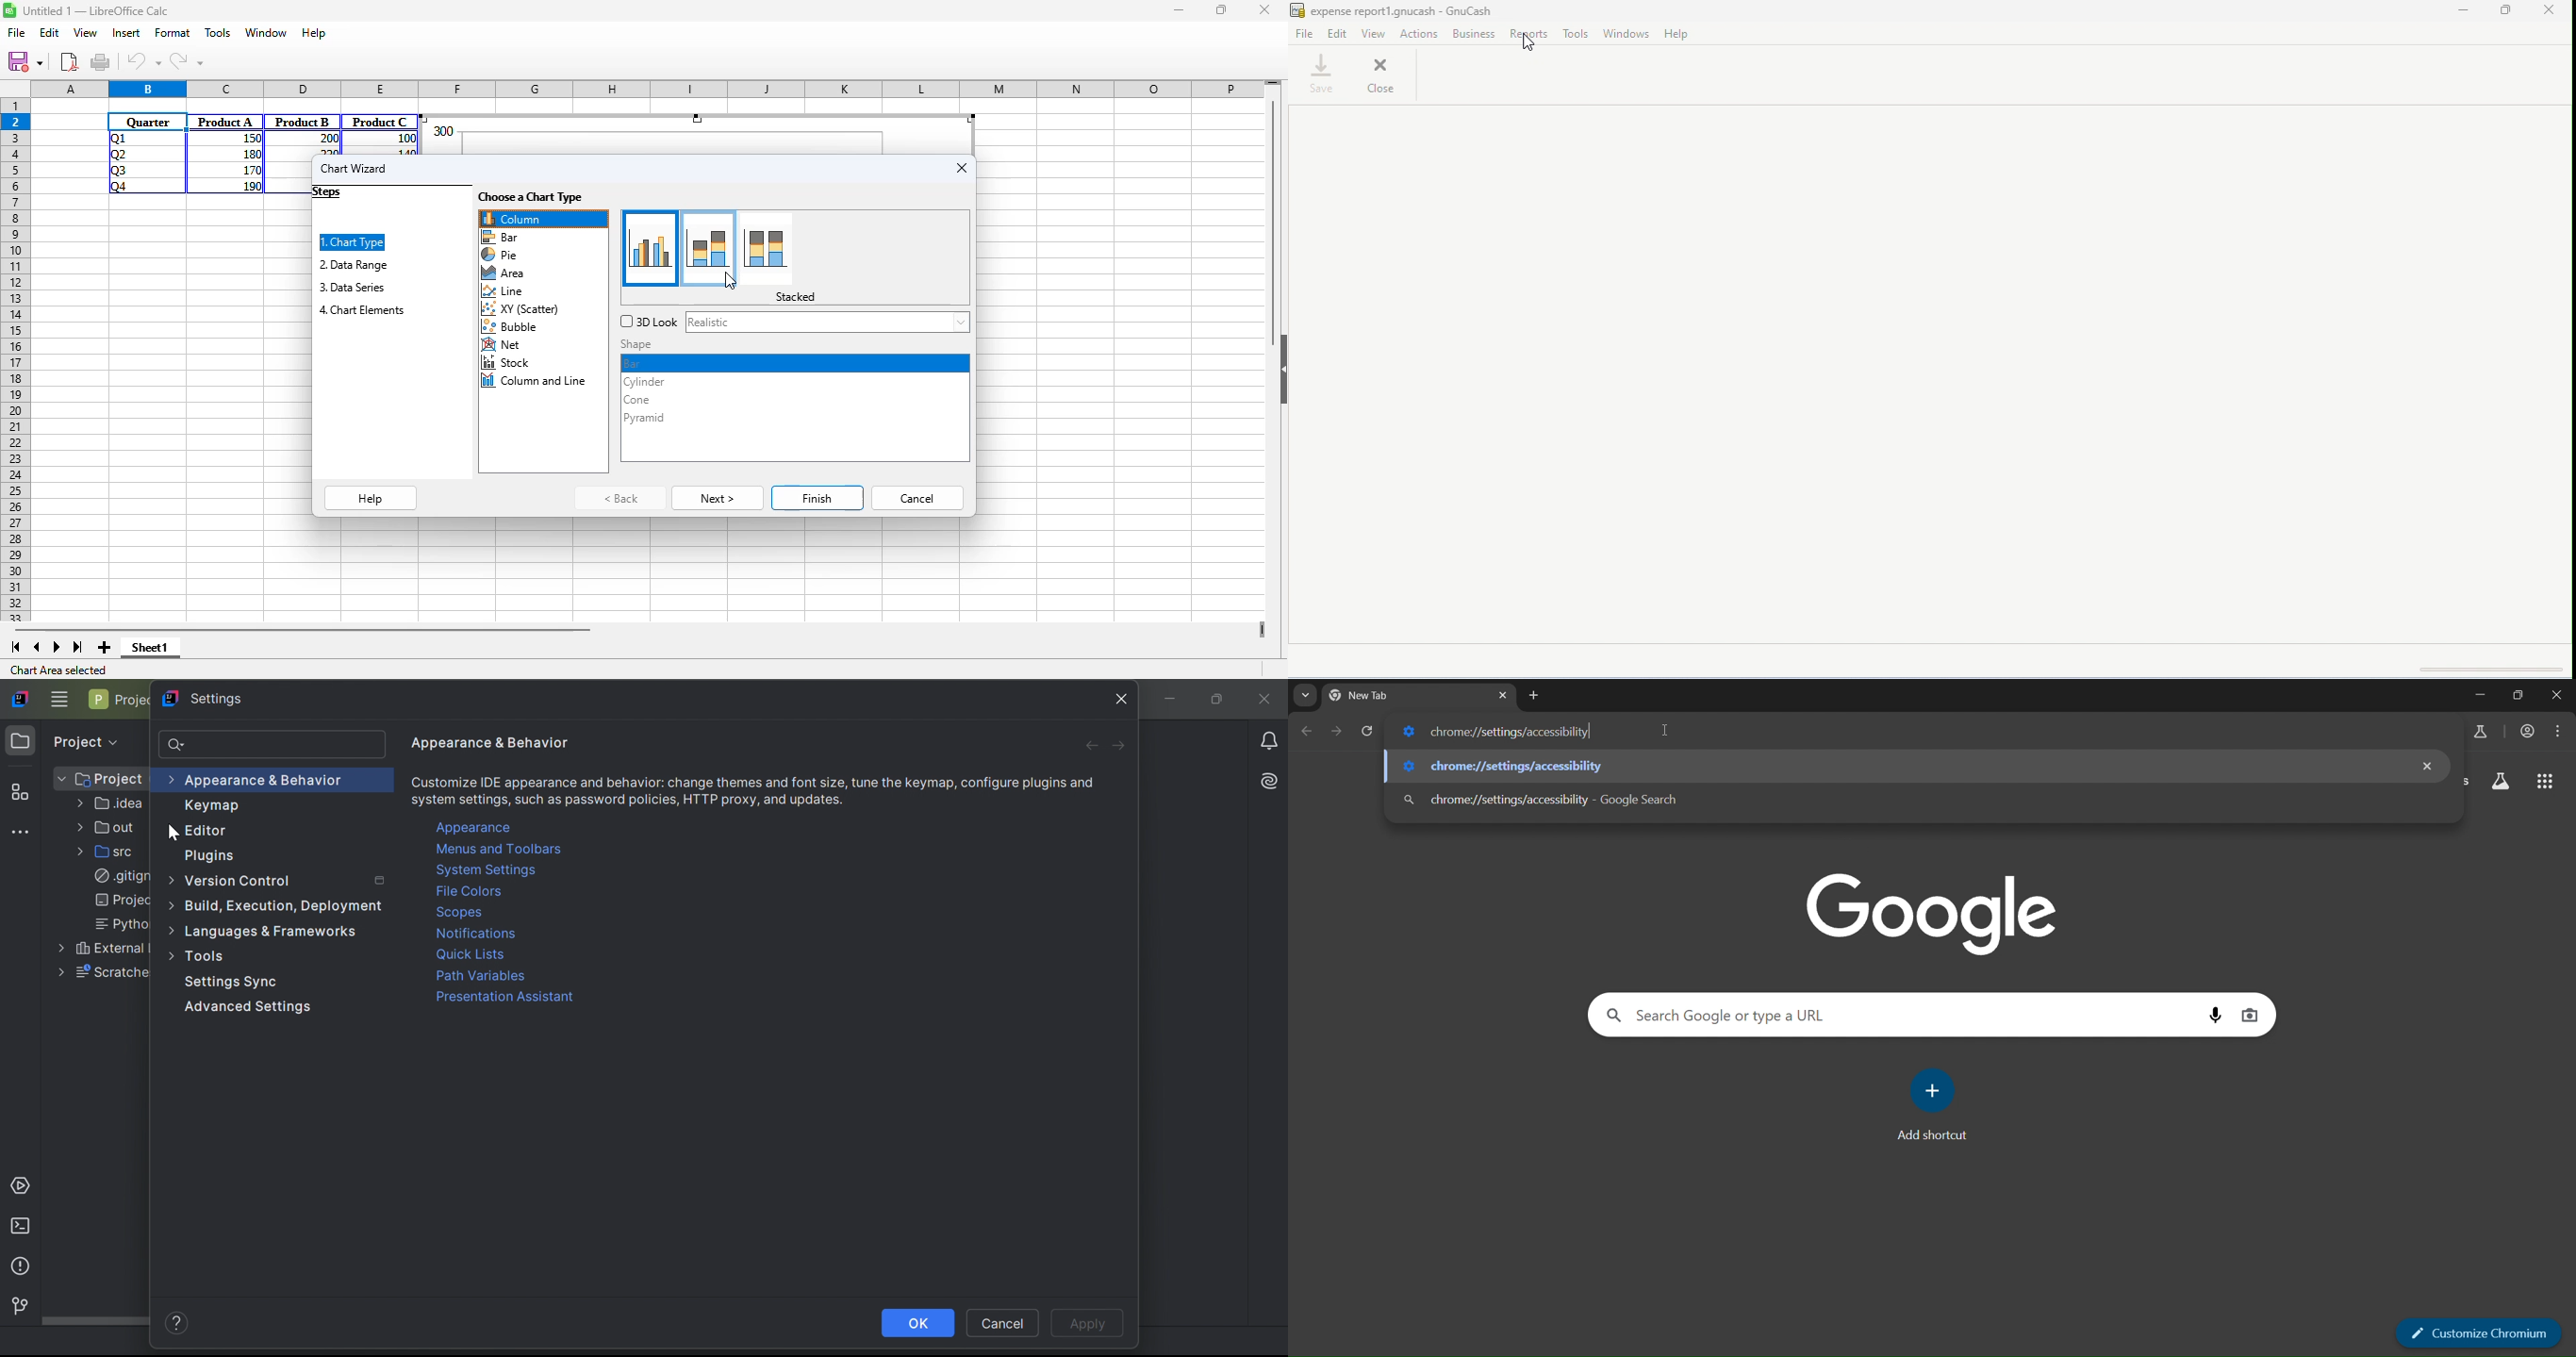 The height and width of the screenshot is (1372, 2576). Describe the element at coordinates (2461, 11) in the screenshot. I see `minimize` at that location.